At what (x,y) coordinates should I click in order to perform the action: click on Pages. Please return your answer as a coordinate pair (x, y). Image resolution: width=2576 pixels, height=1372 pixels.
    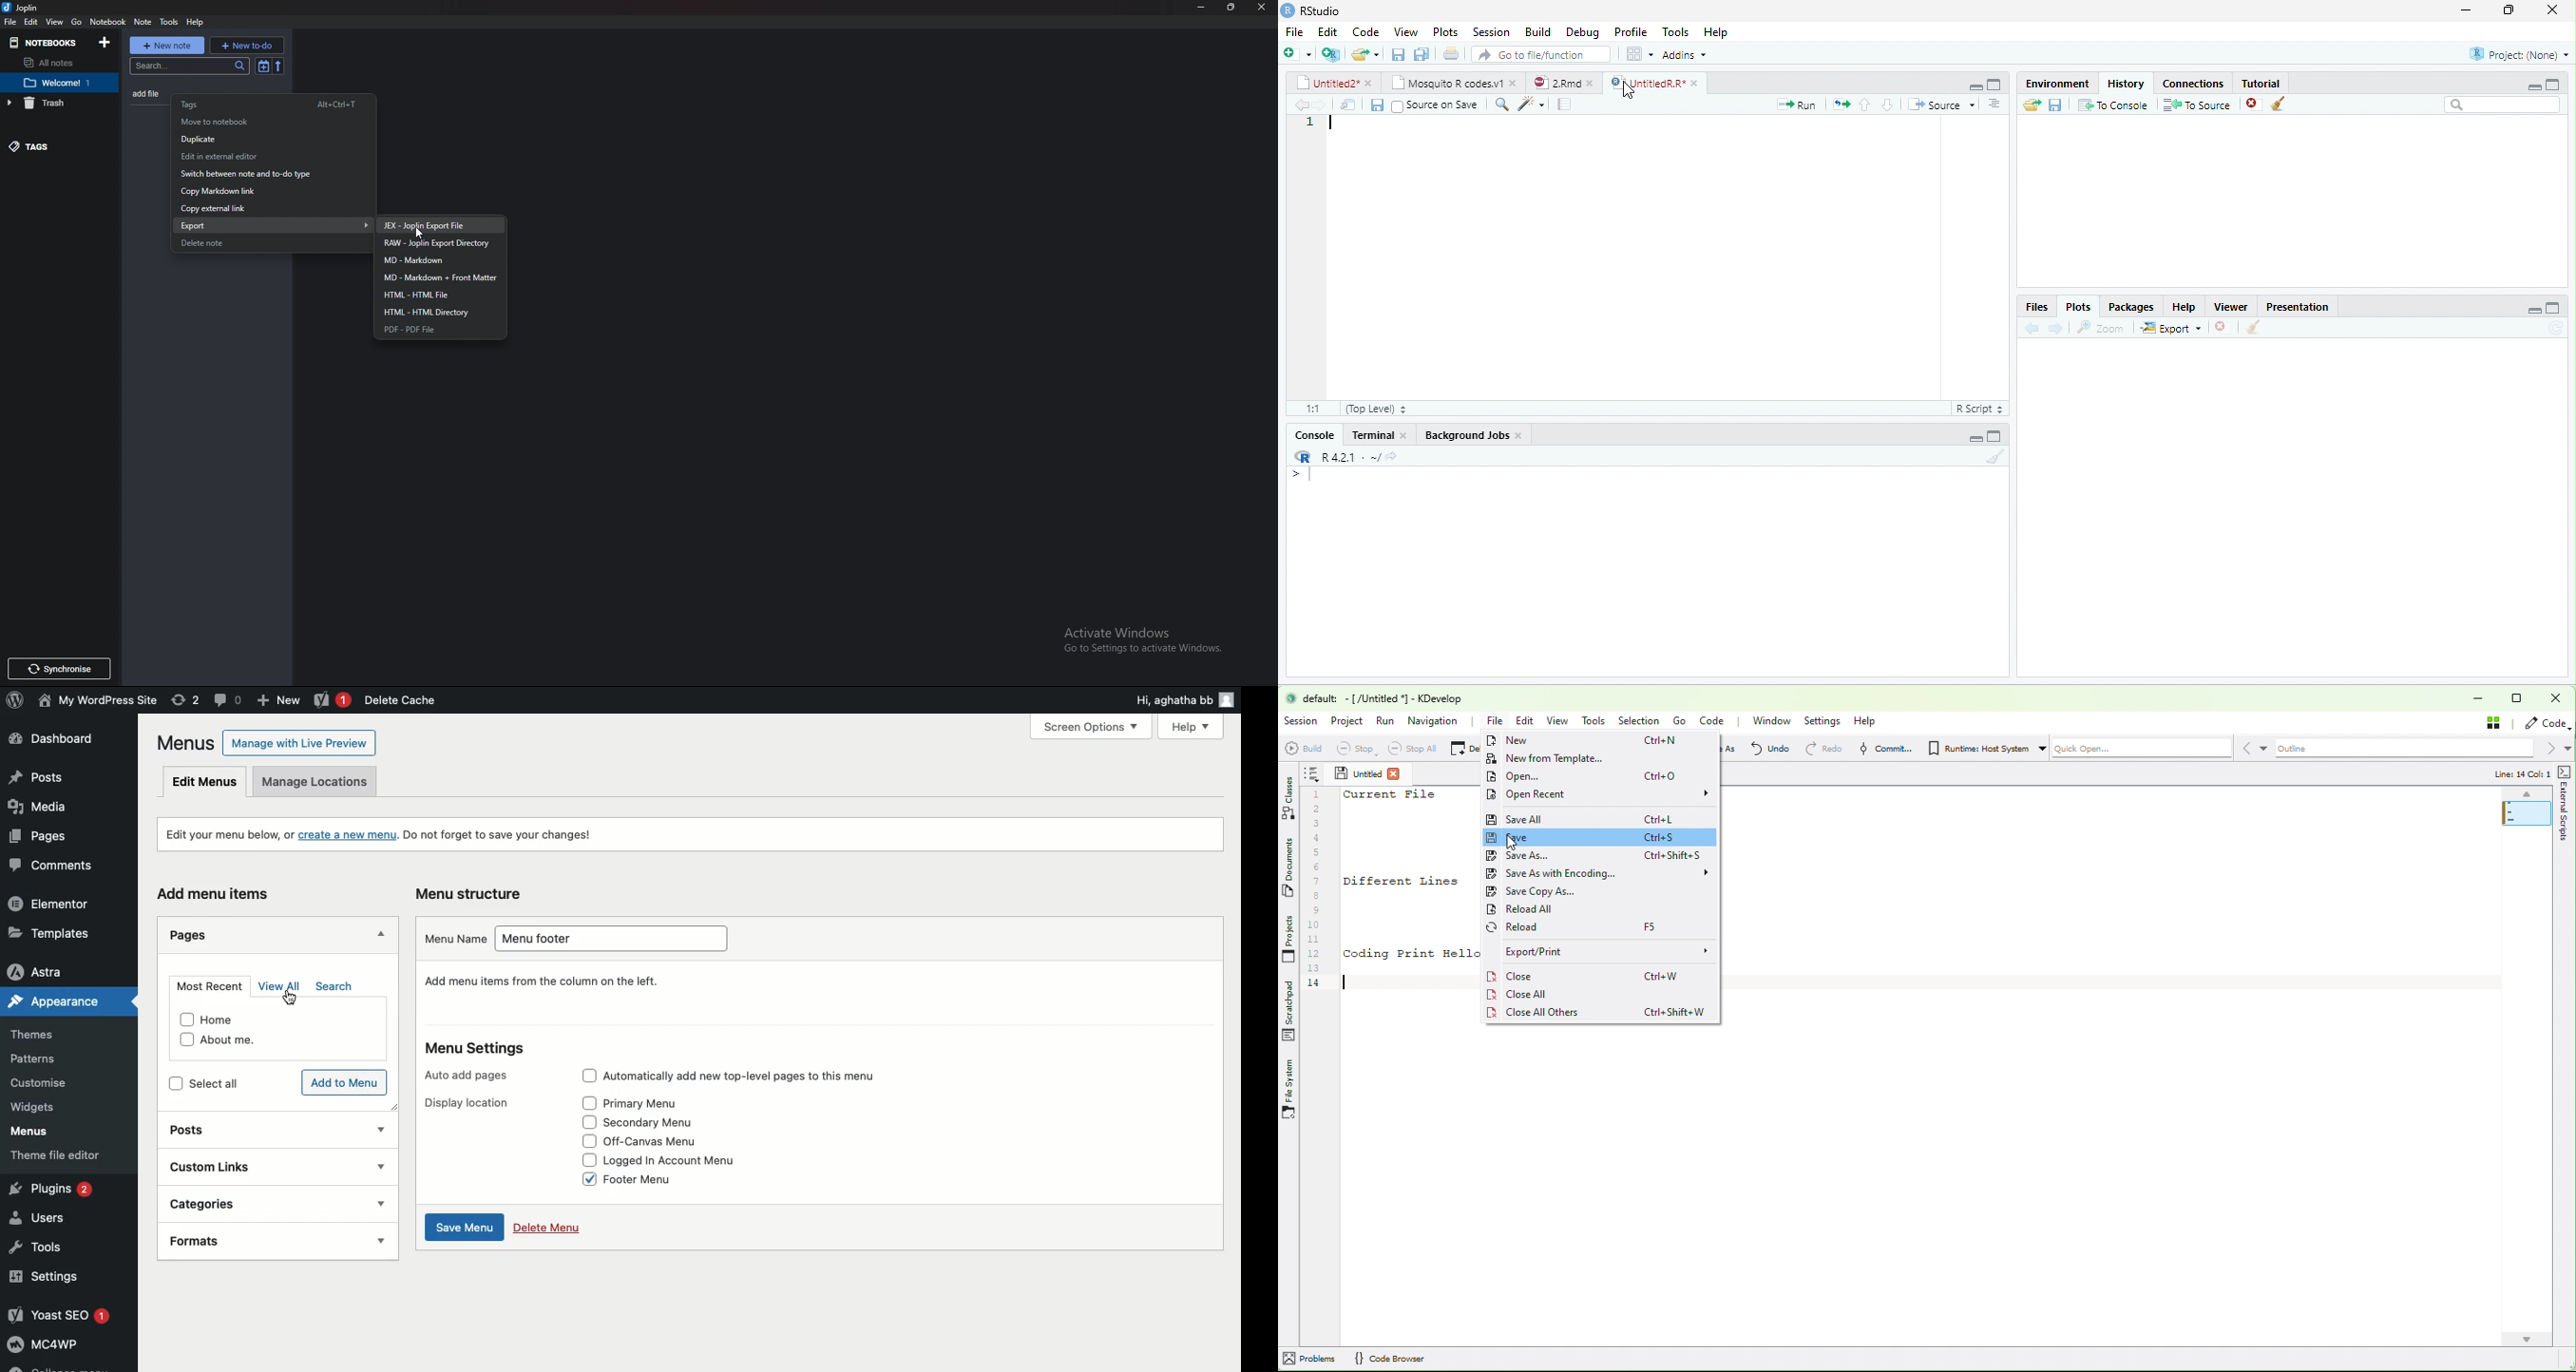
    Looking at the image, I should click on (185, 935).